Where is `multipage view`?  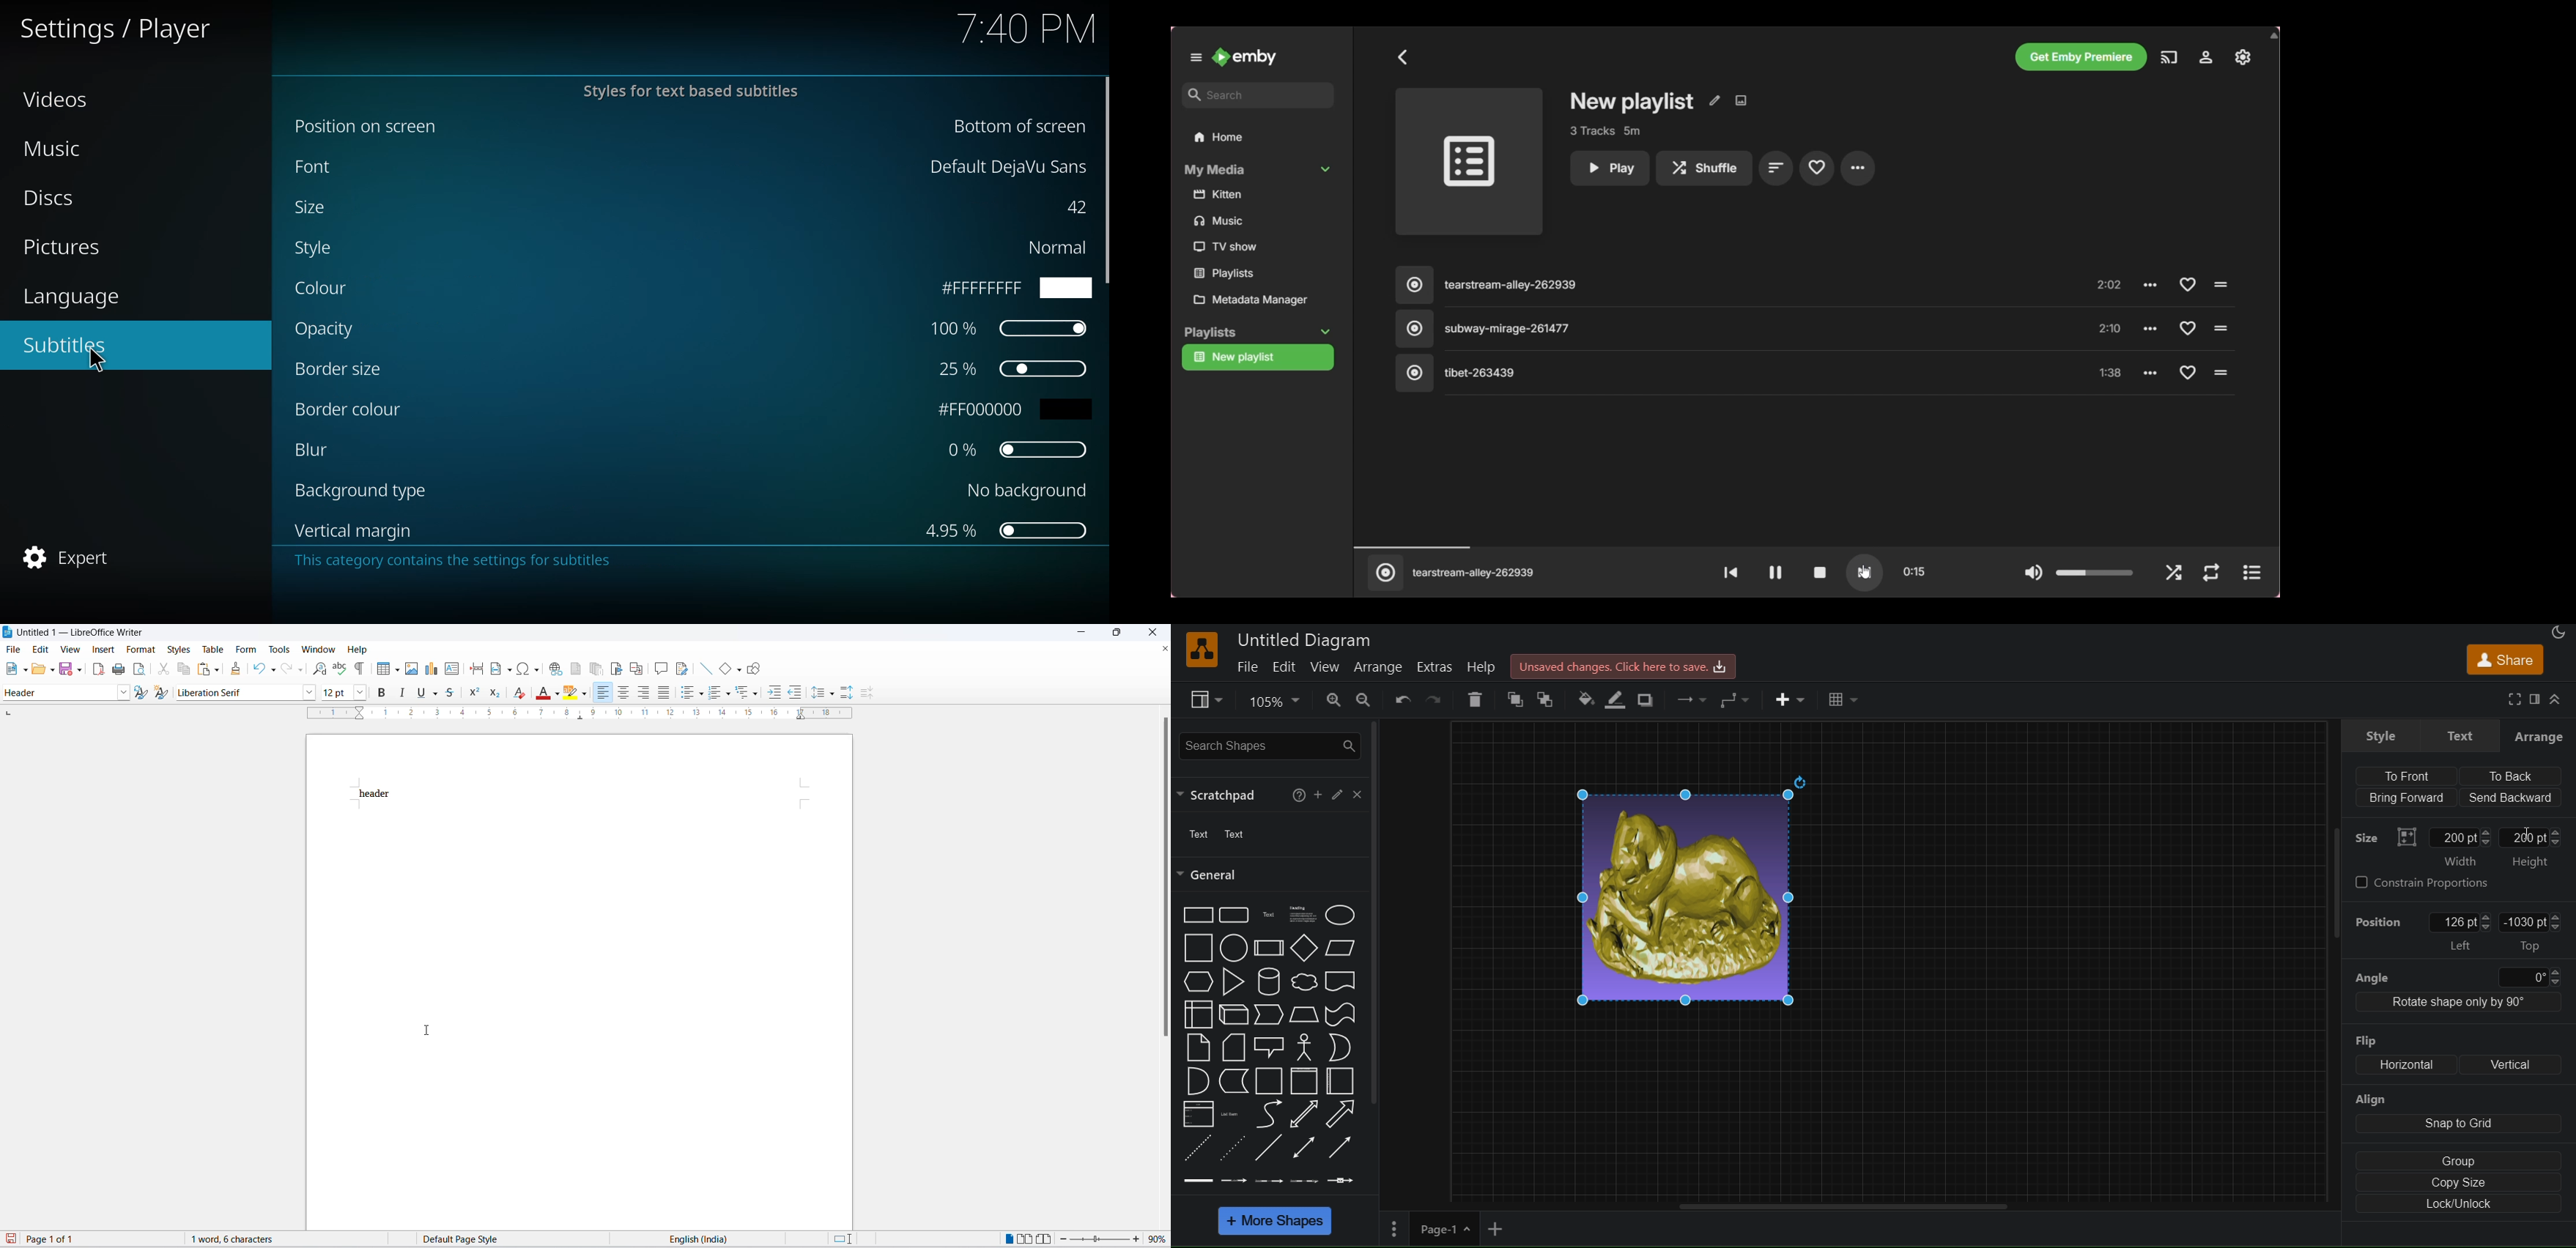 multipage view is located at coordinates (1024, 1239).